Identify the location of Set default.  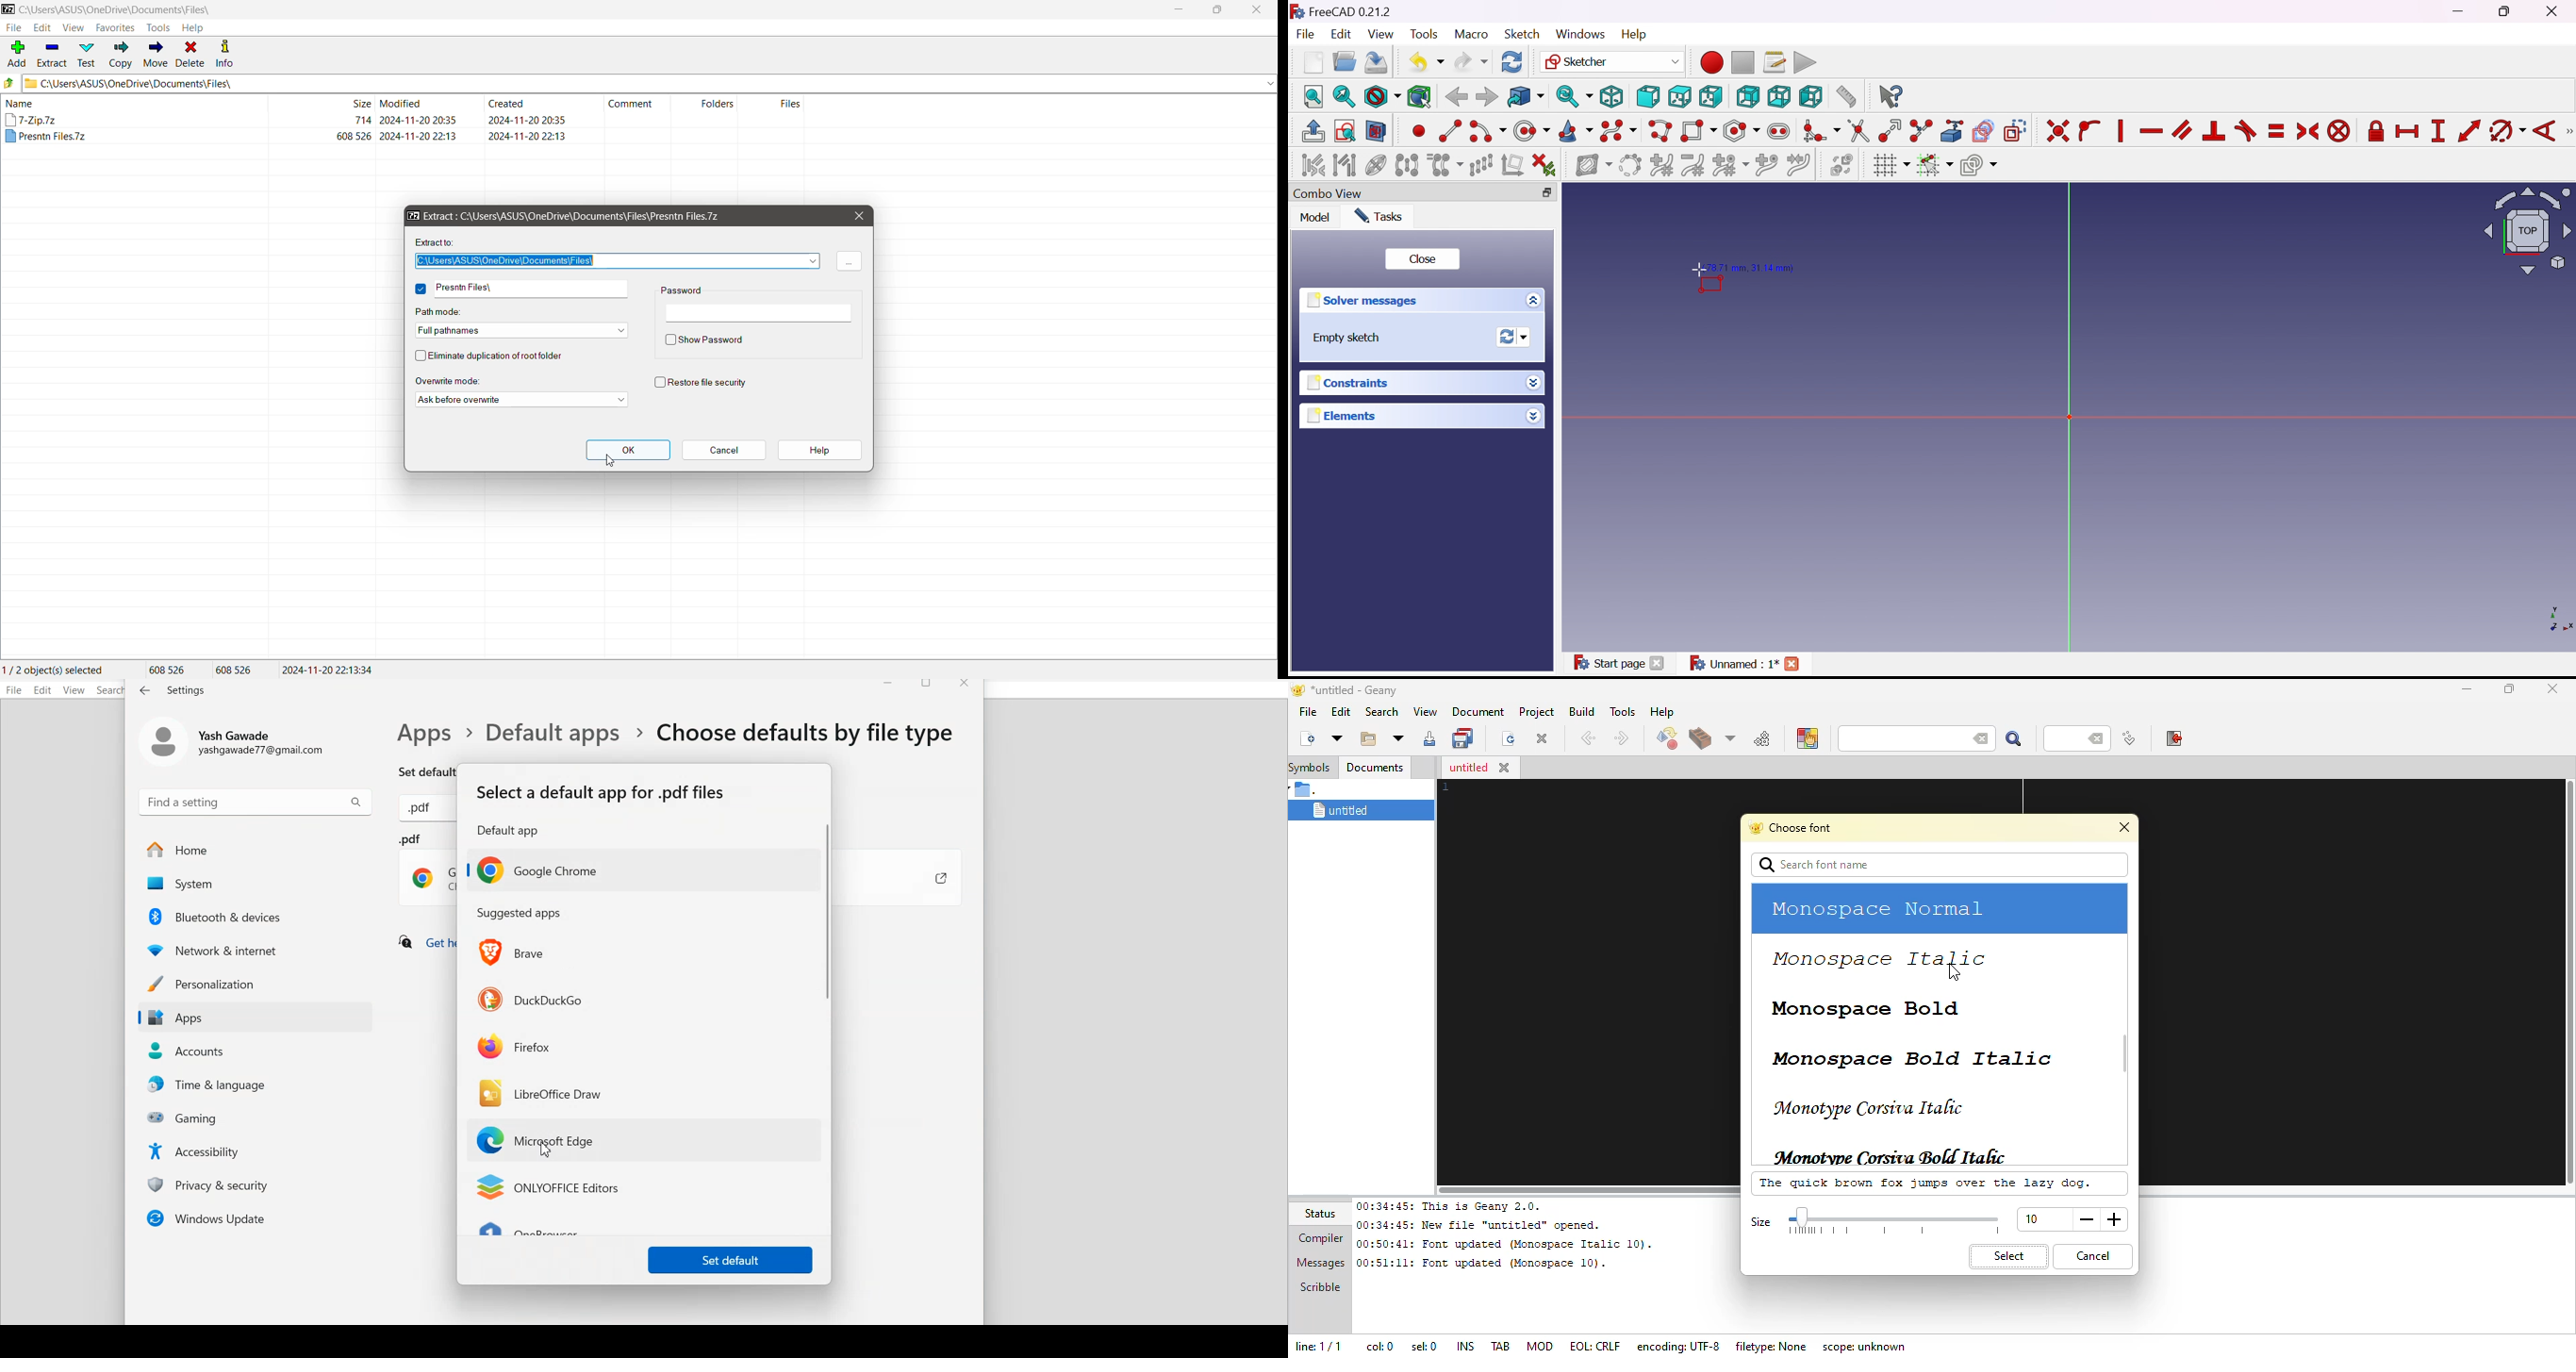
(731, 1259).